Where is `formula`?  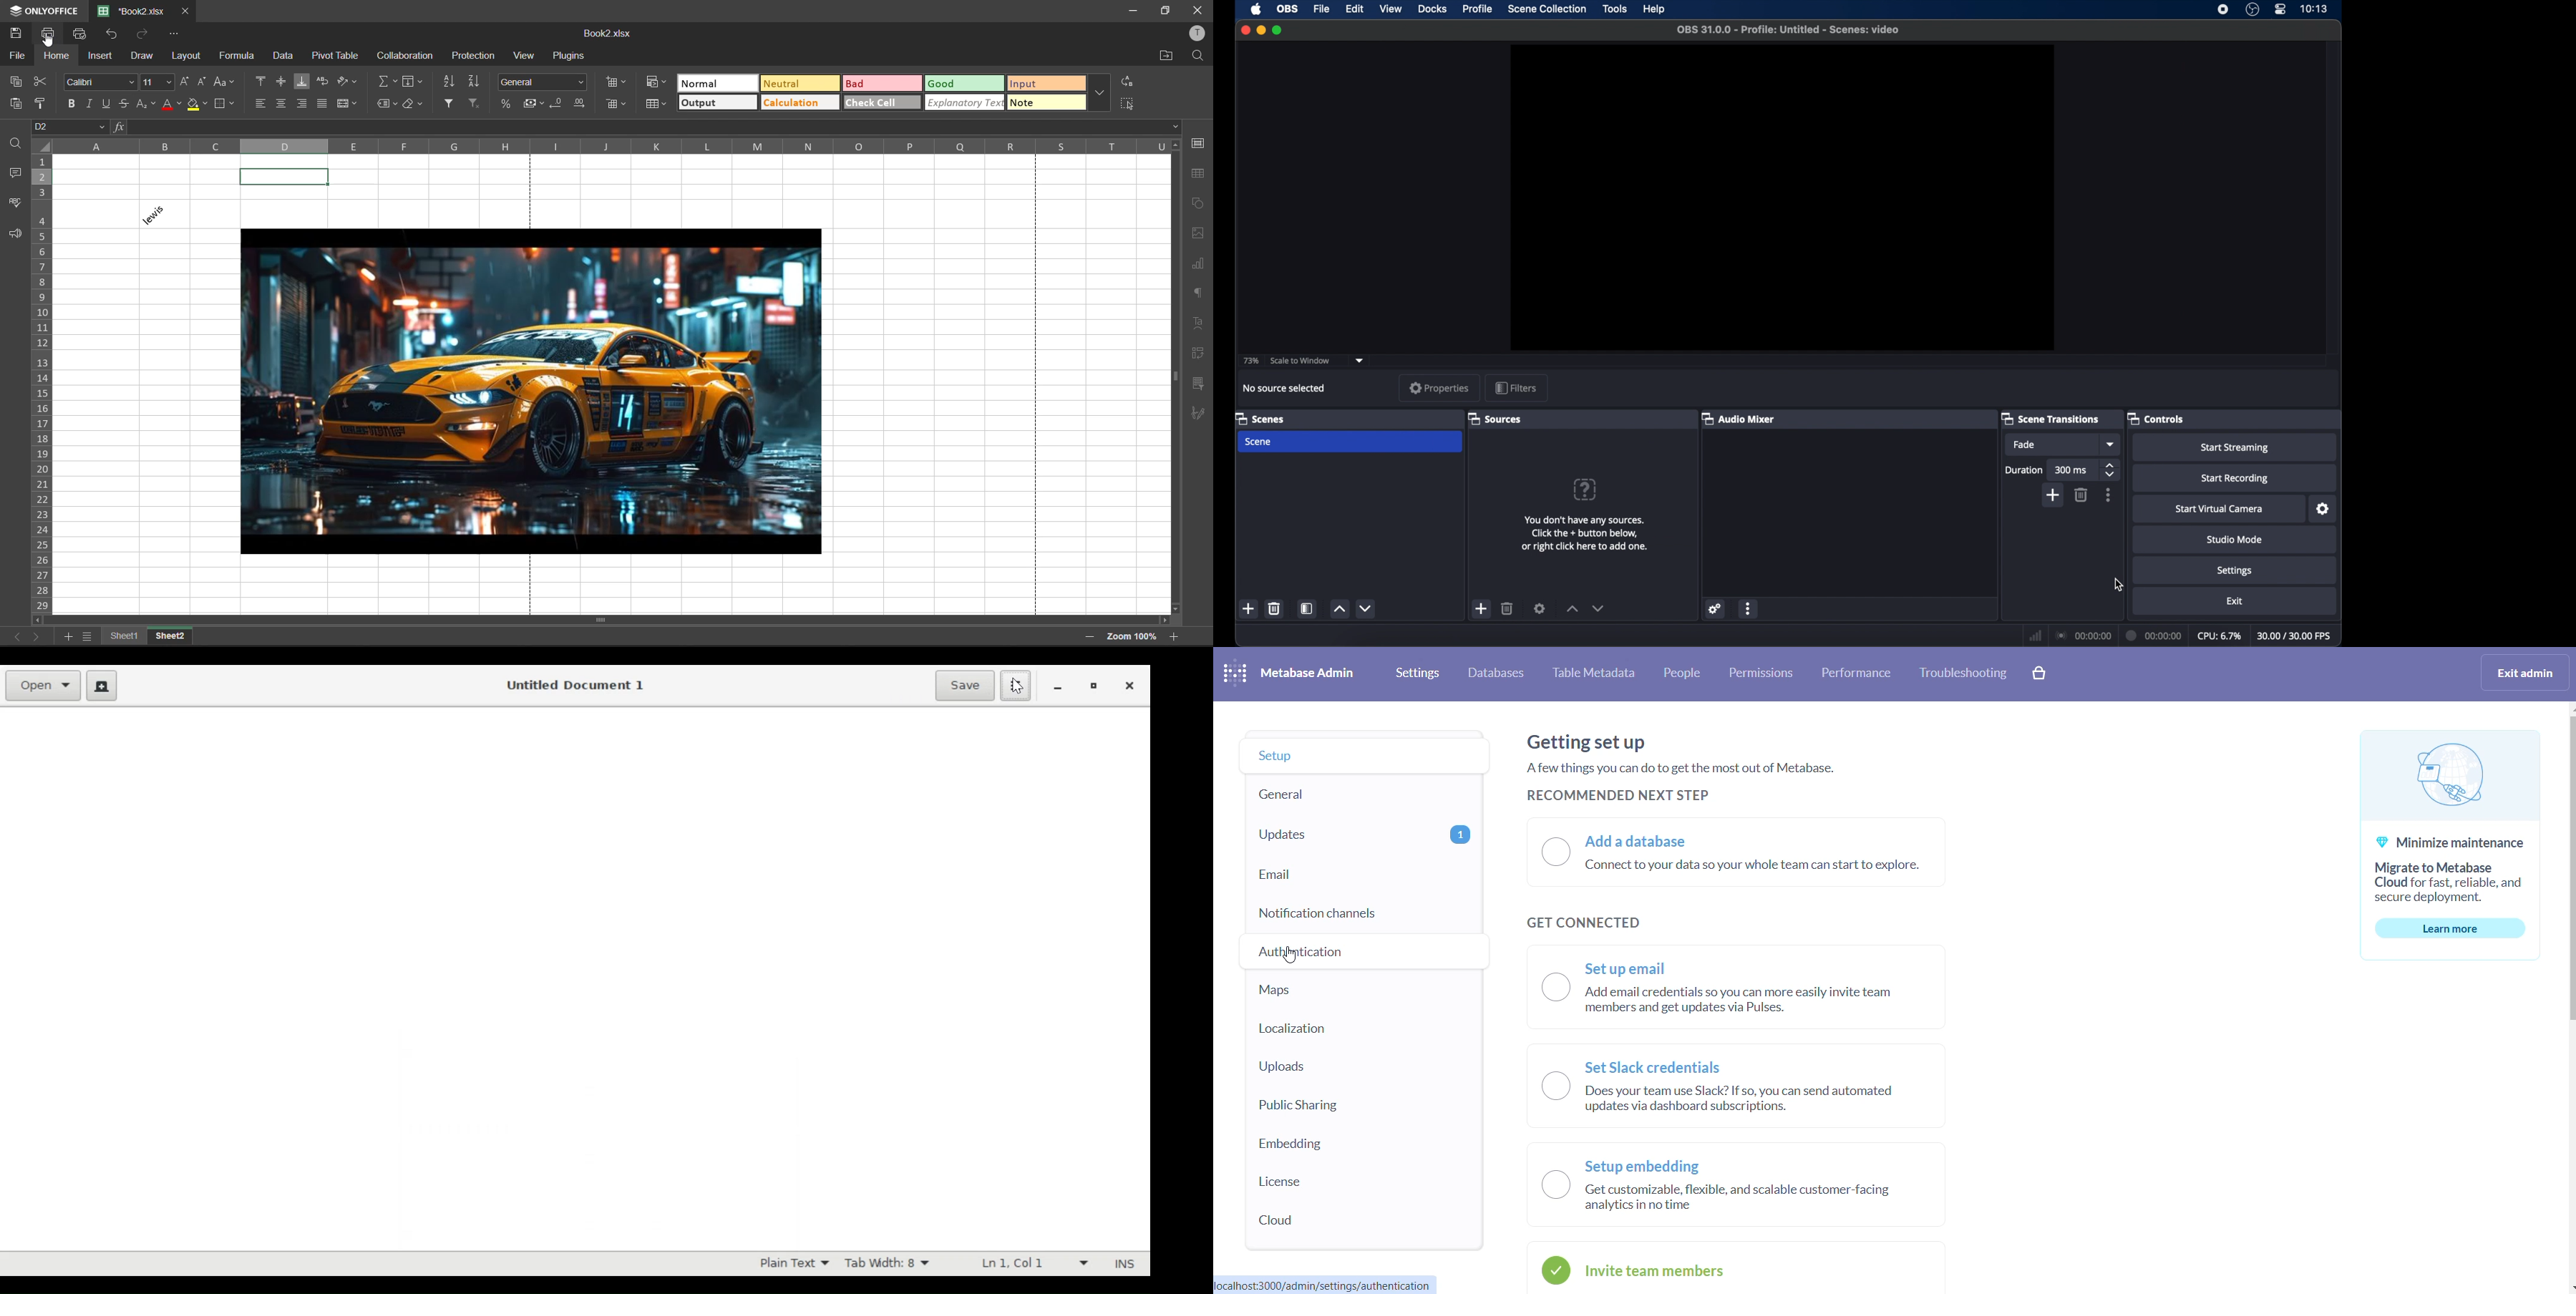 formula is located at coordinates (238, 56).